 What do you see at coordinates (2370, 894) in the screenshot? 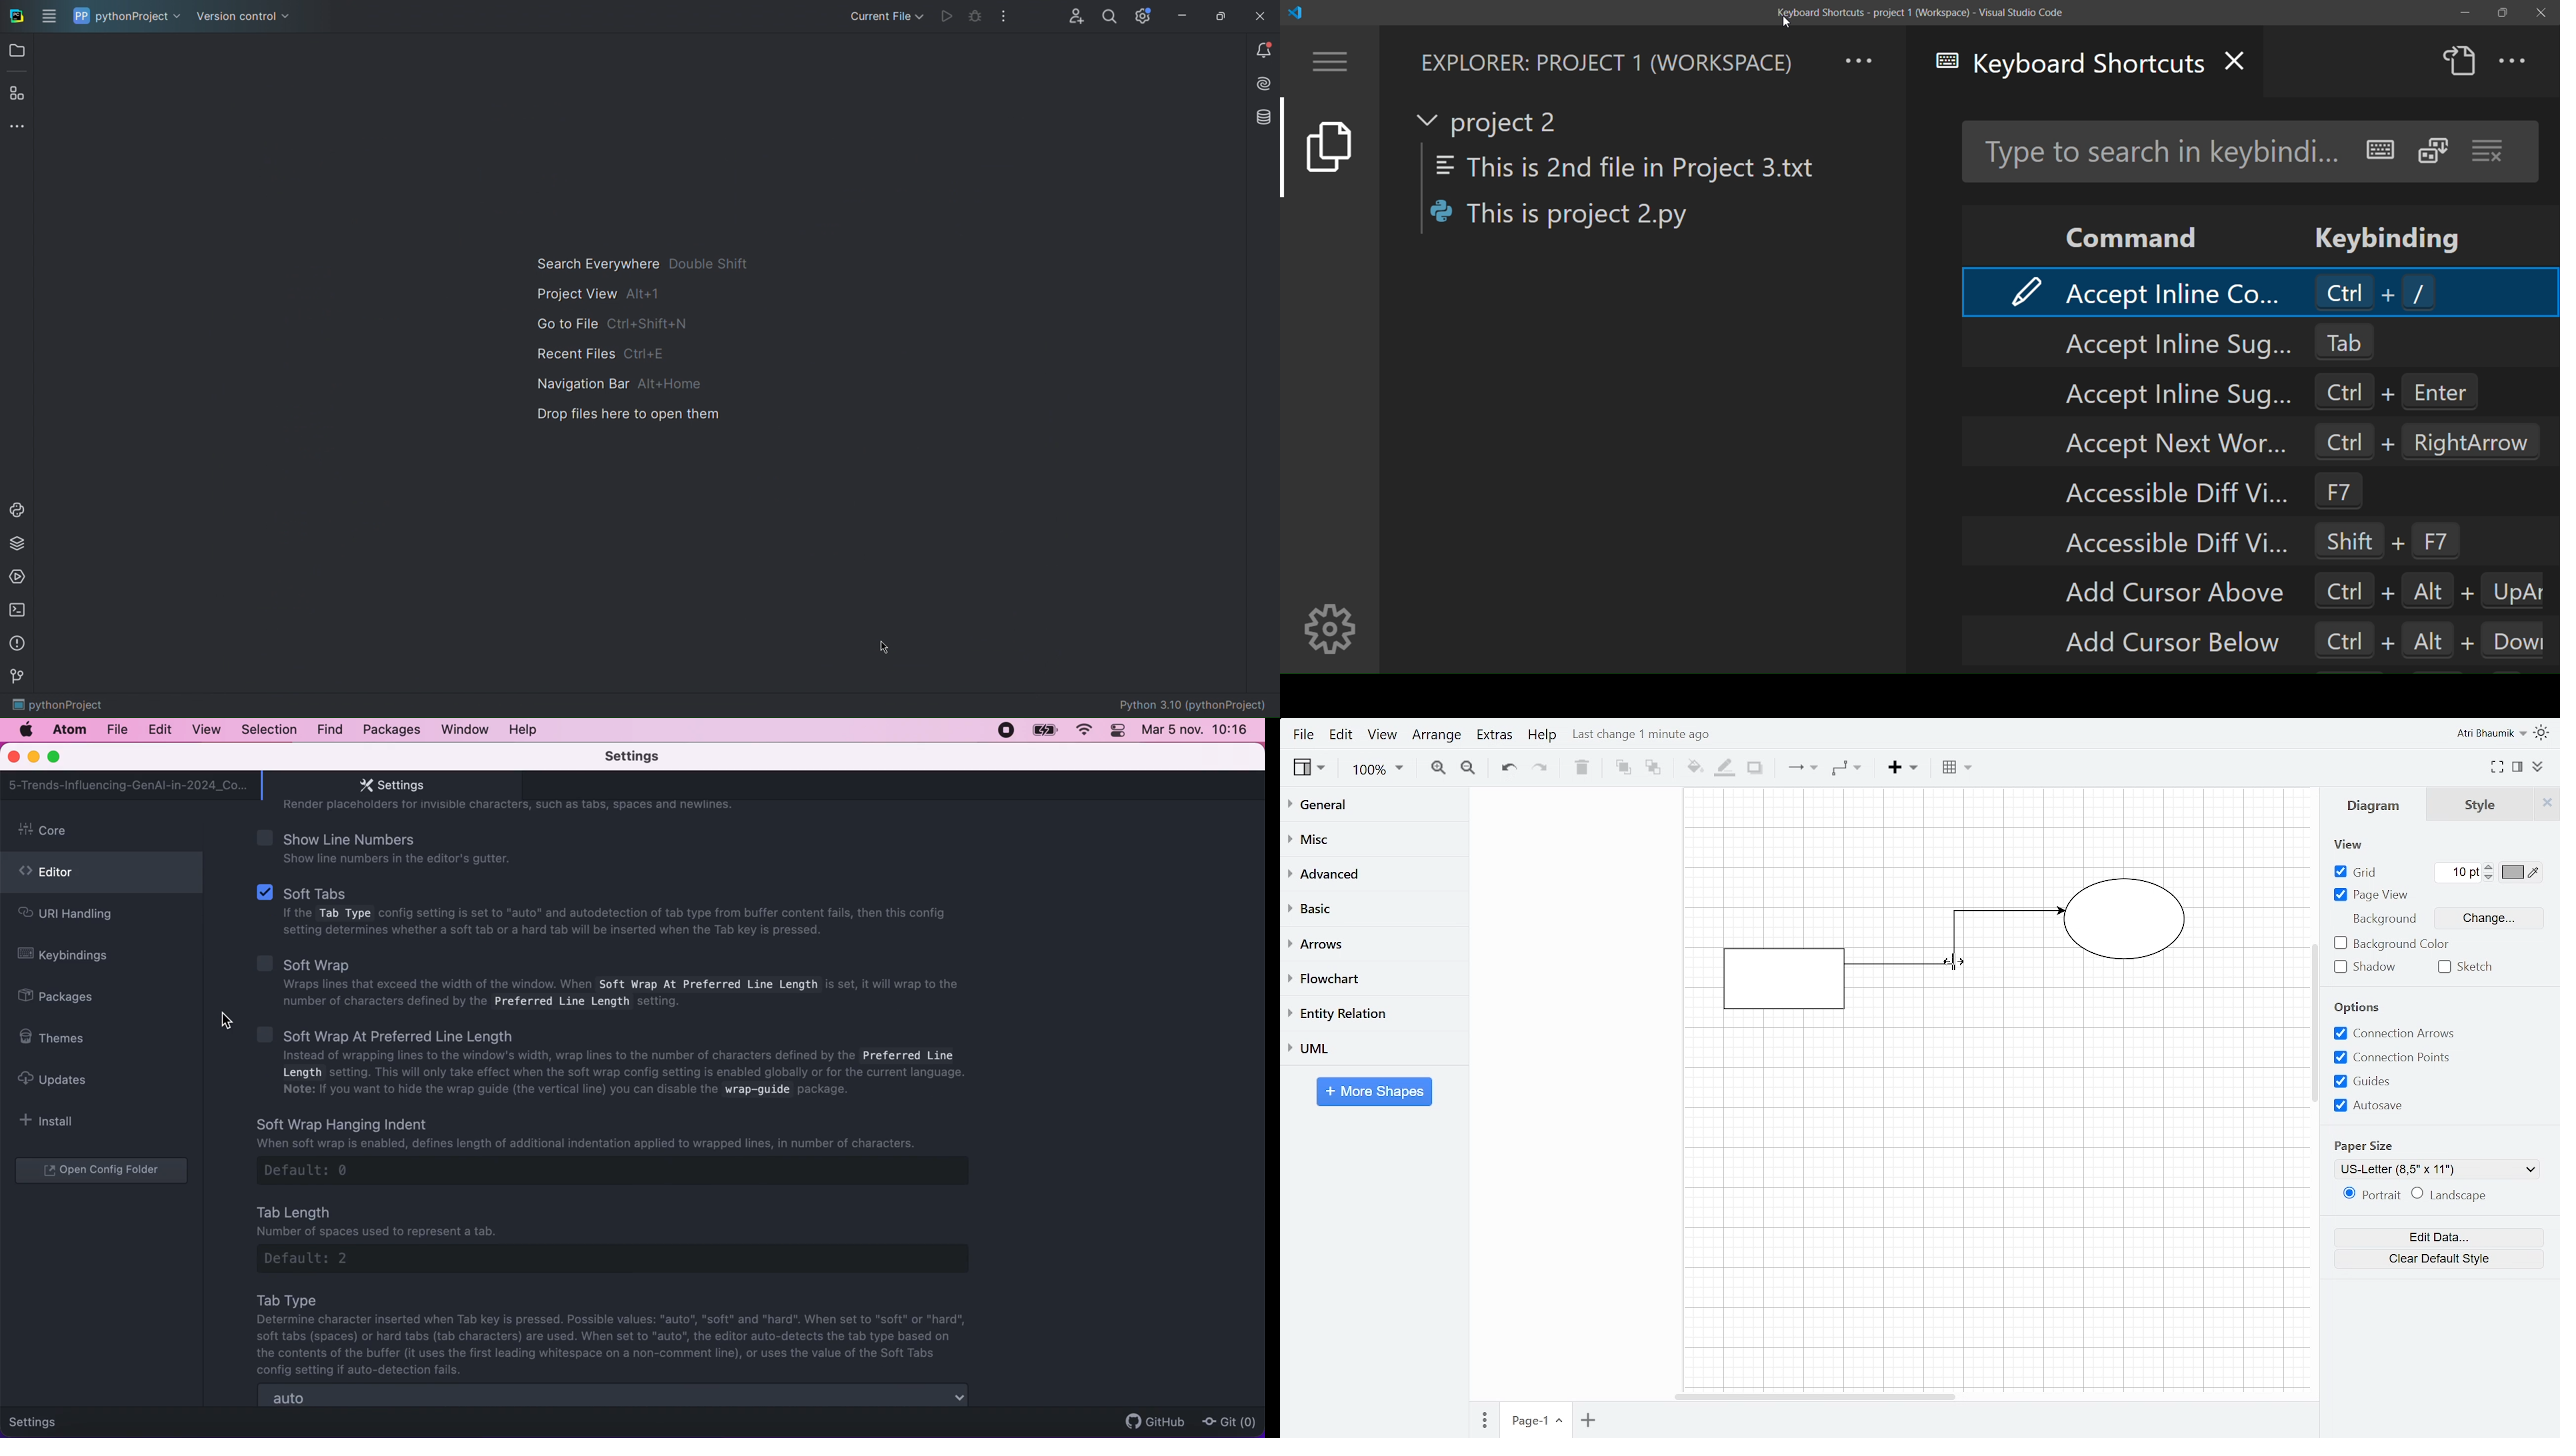
I see `Paper view` at bounding box center [2370, 894].